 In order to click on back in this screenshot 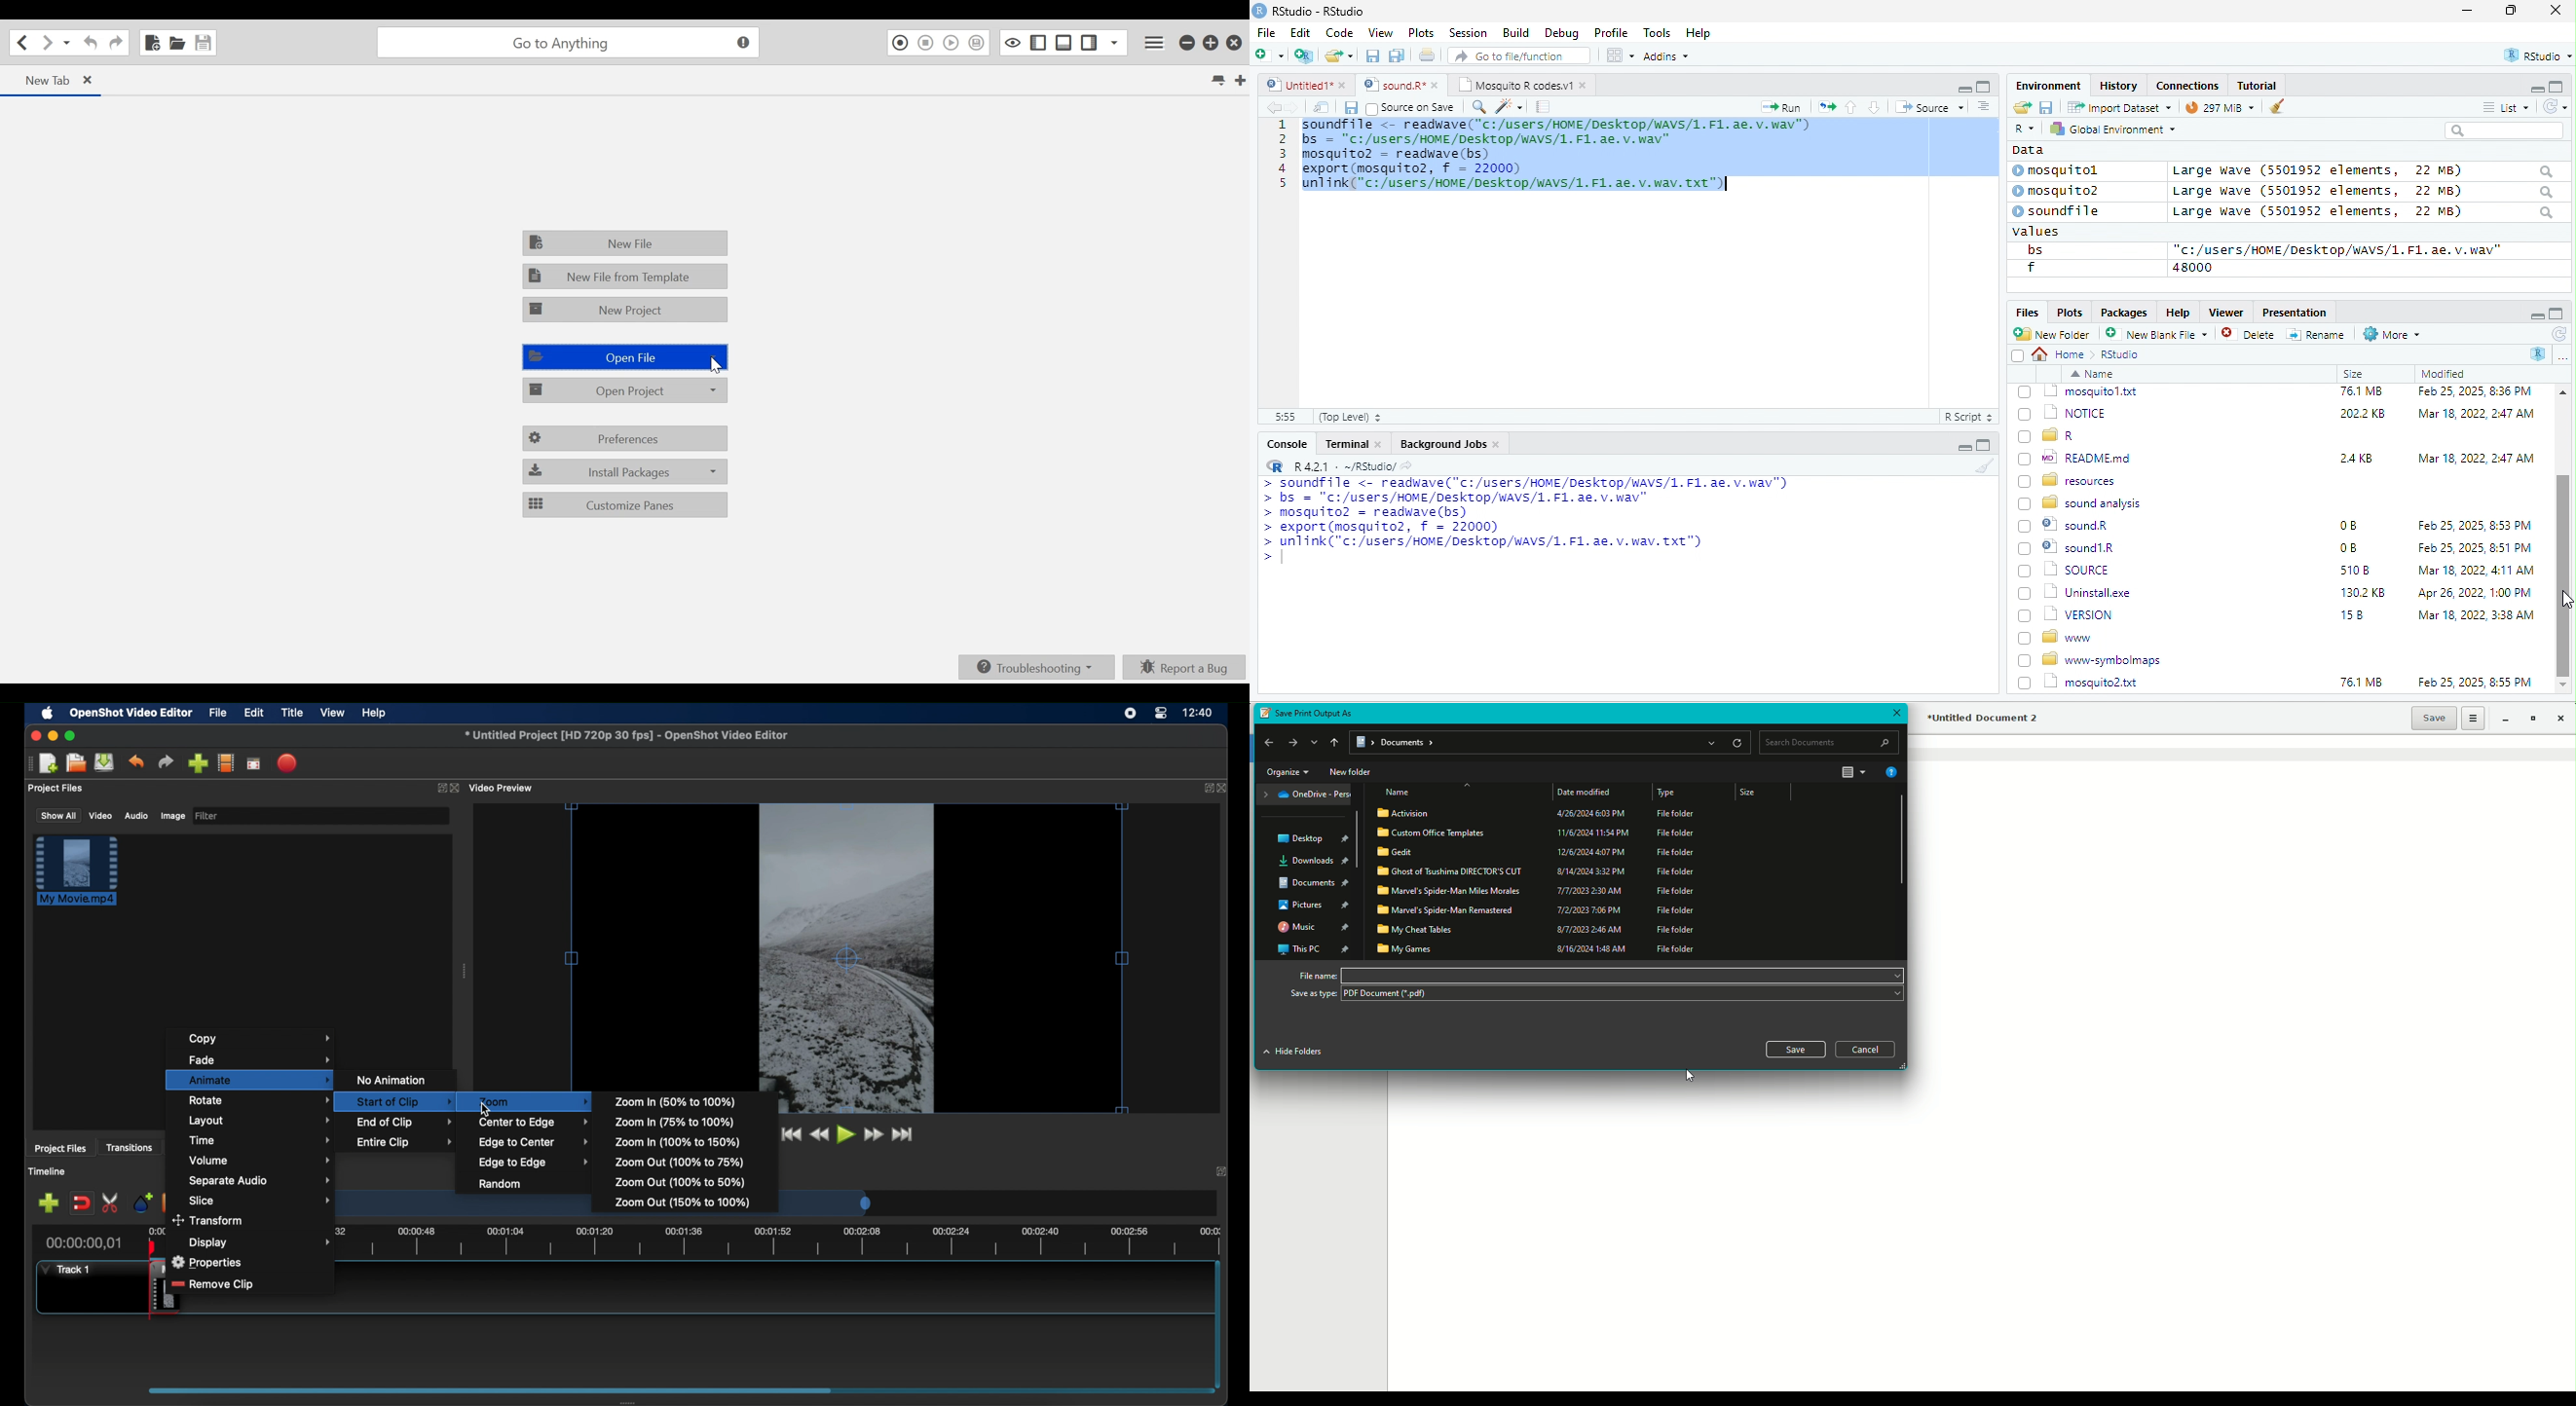, I will do `click(1277, 108)`.